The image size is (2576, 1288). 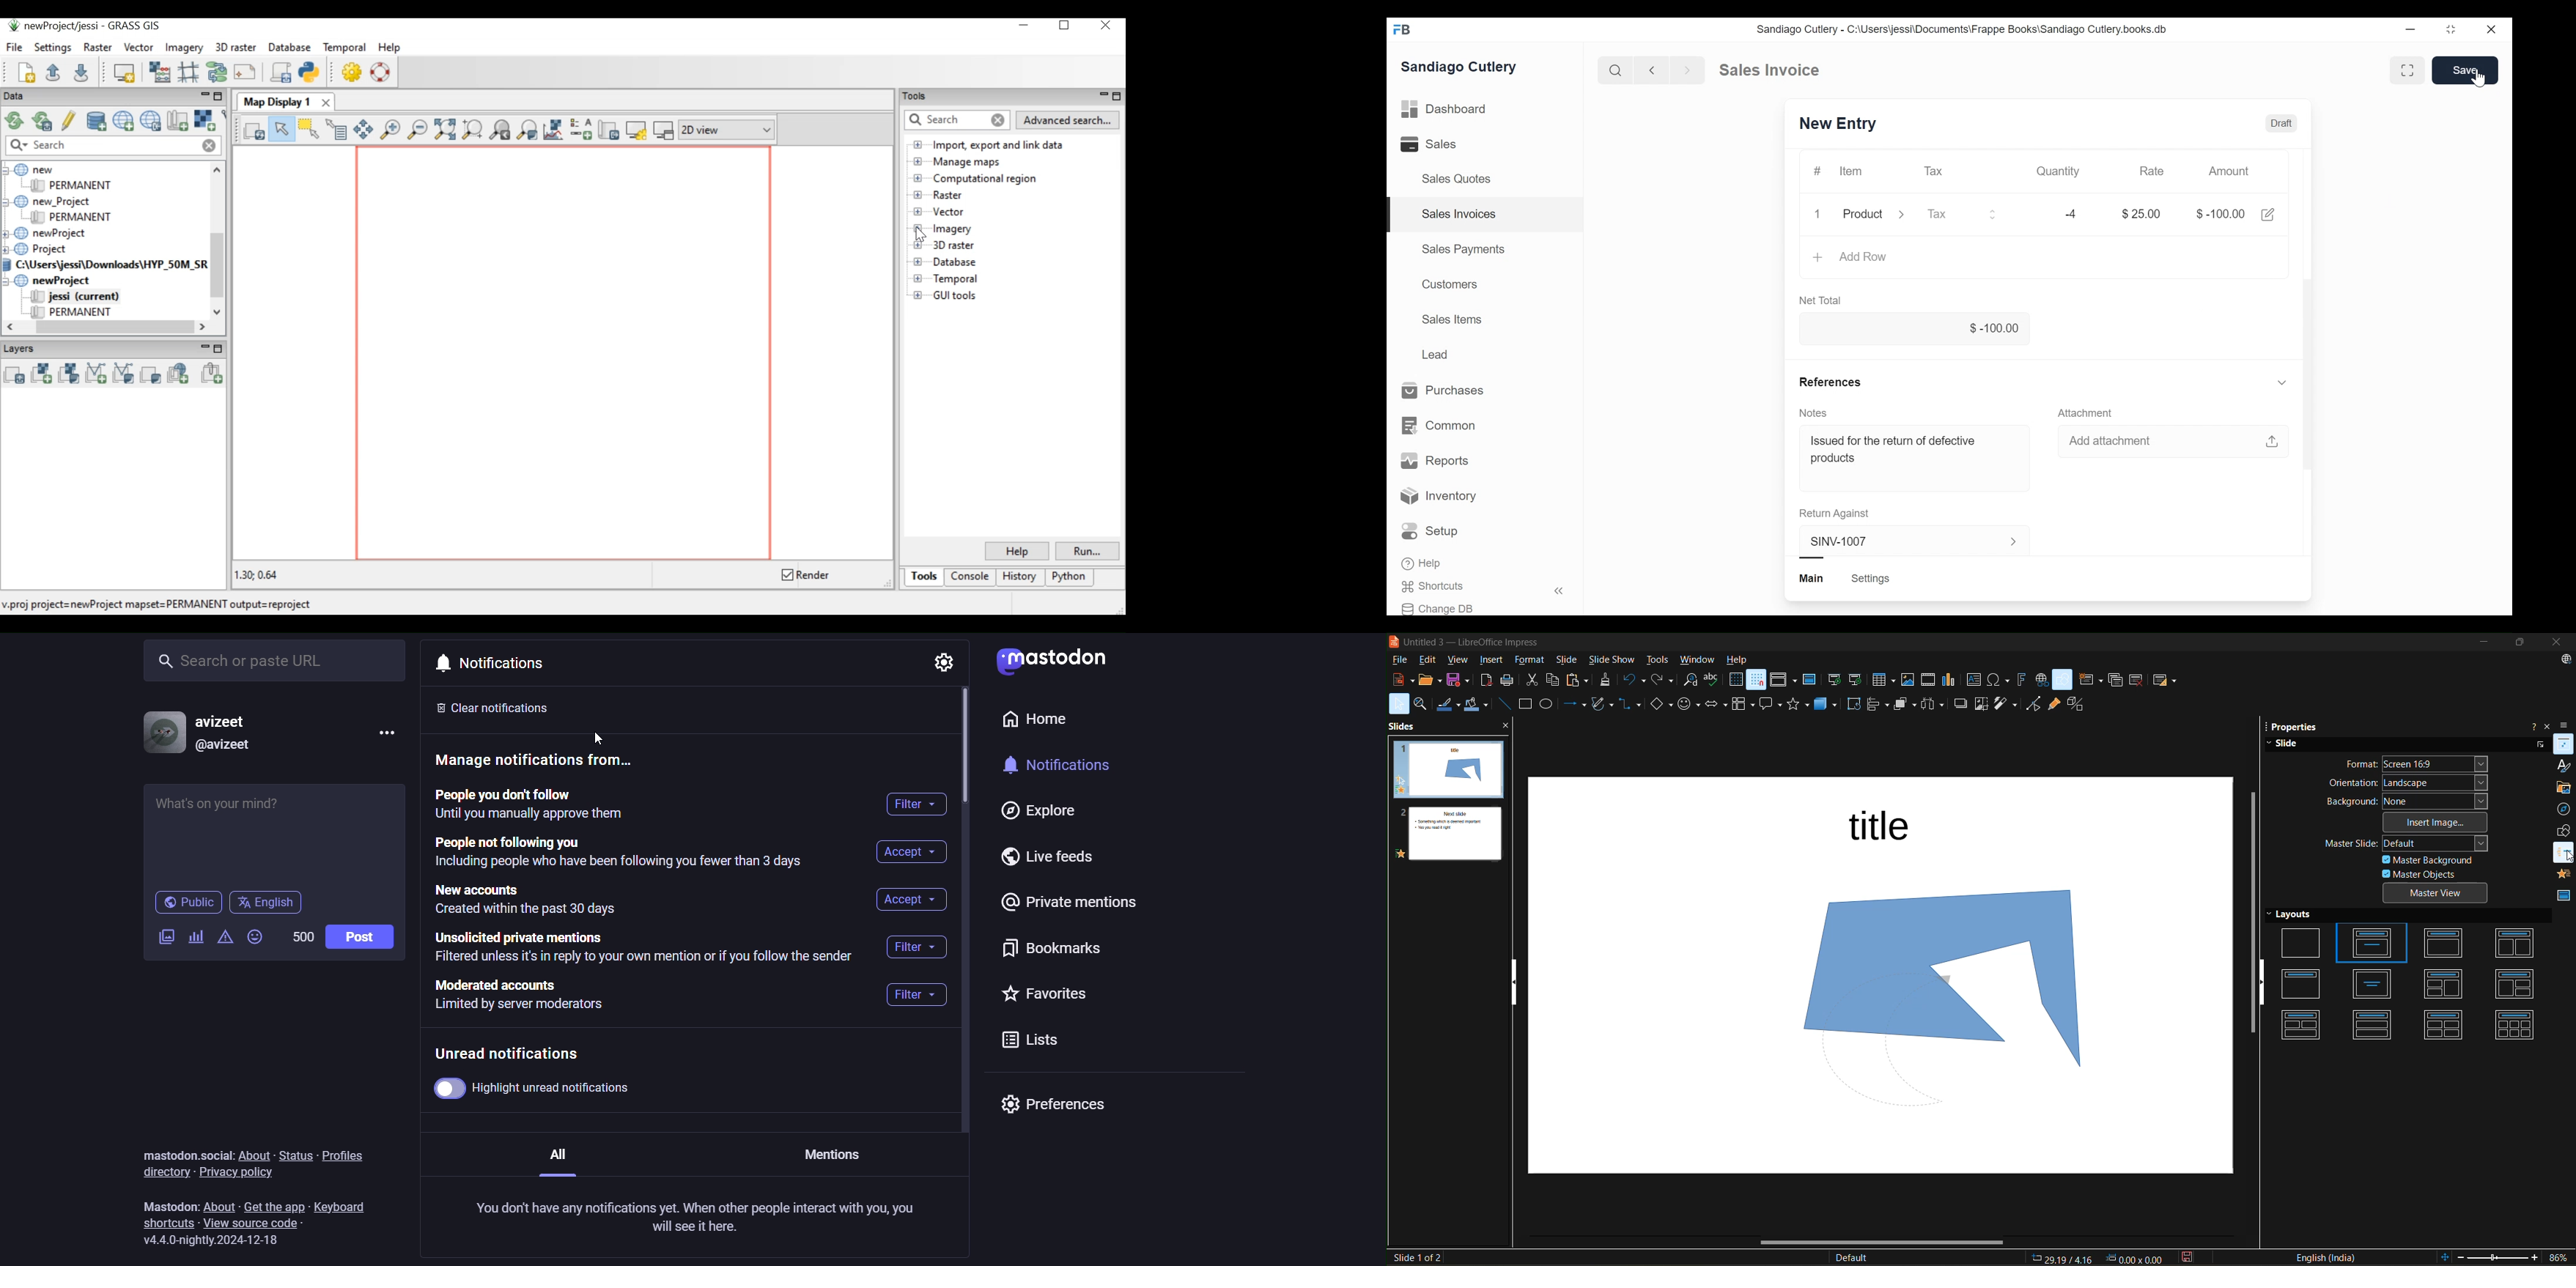 I want to click on Quantity, so click(x=2060, y=171).